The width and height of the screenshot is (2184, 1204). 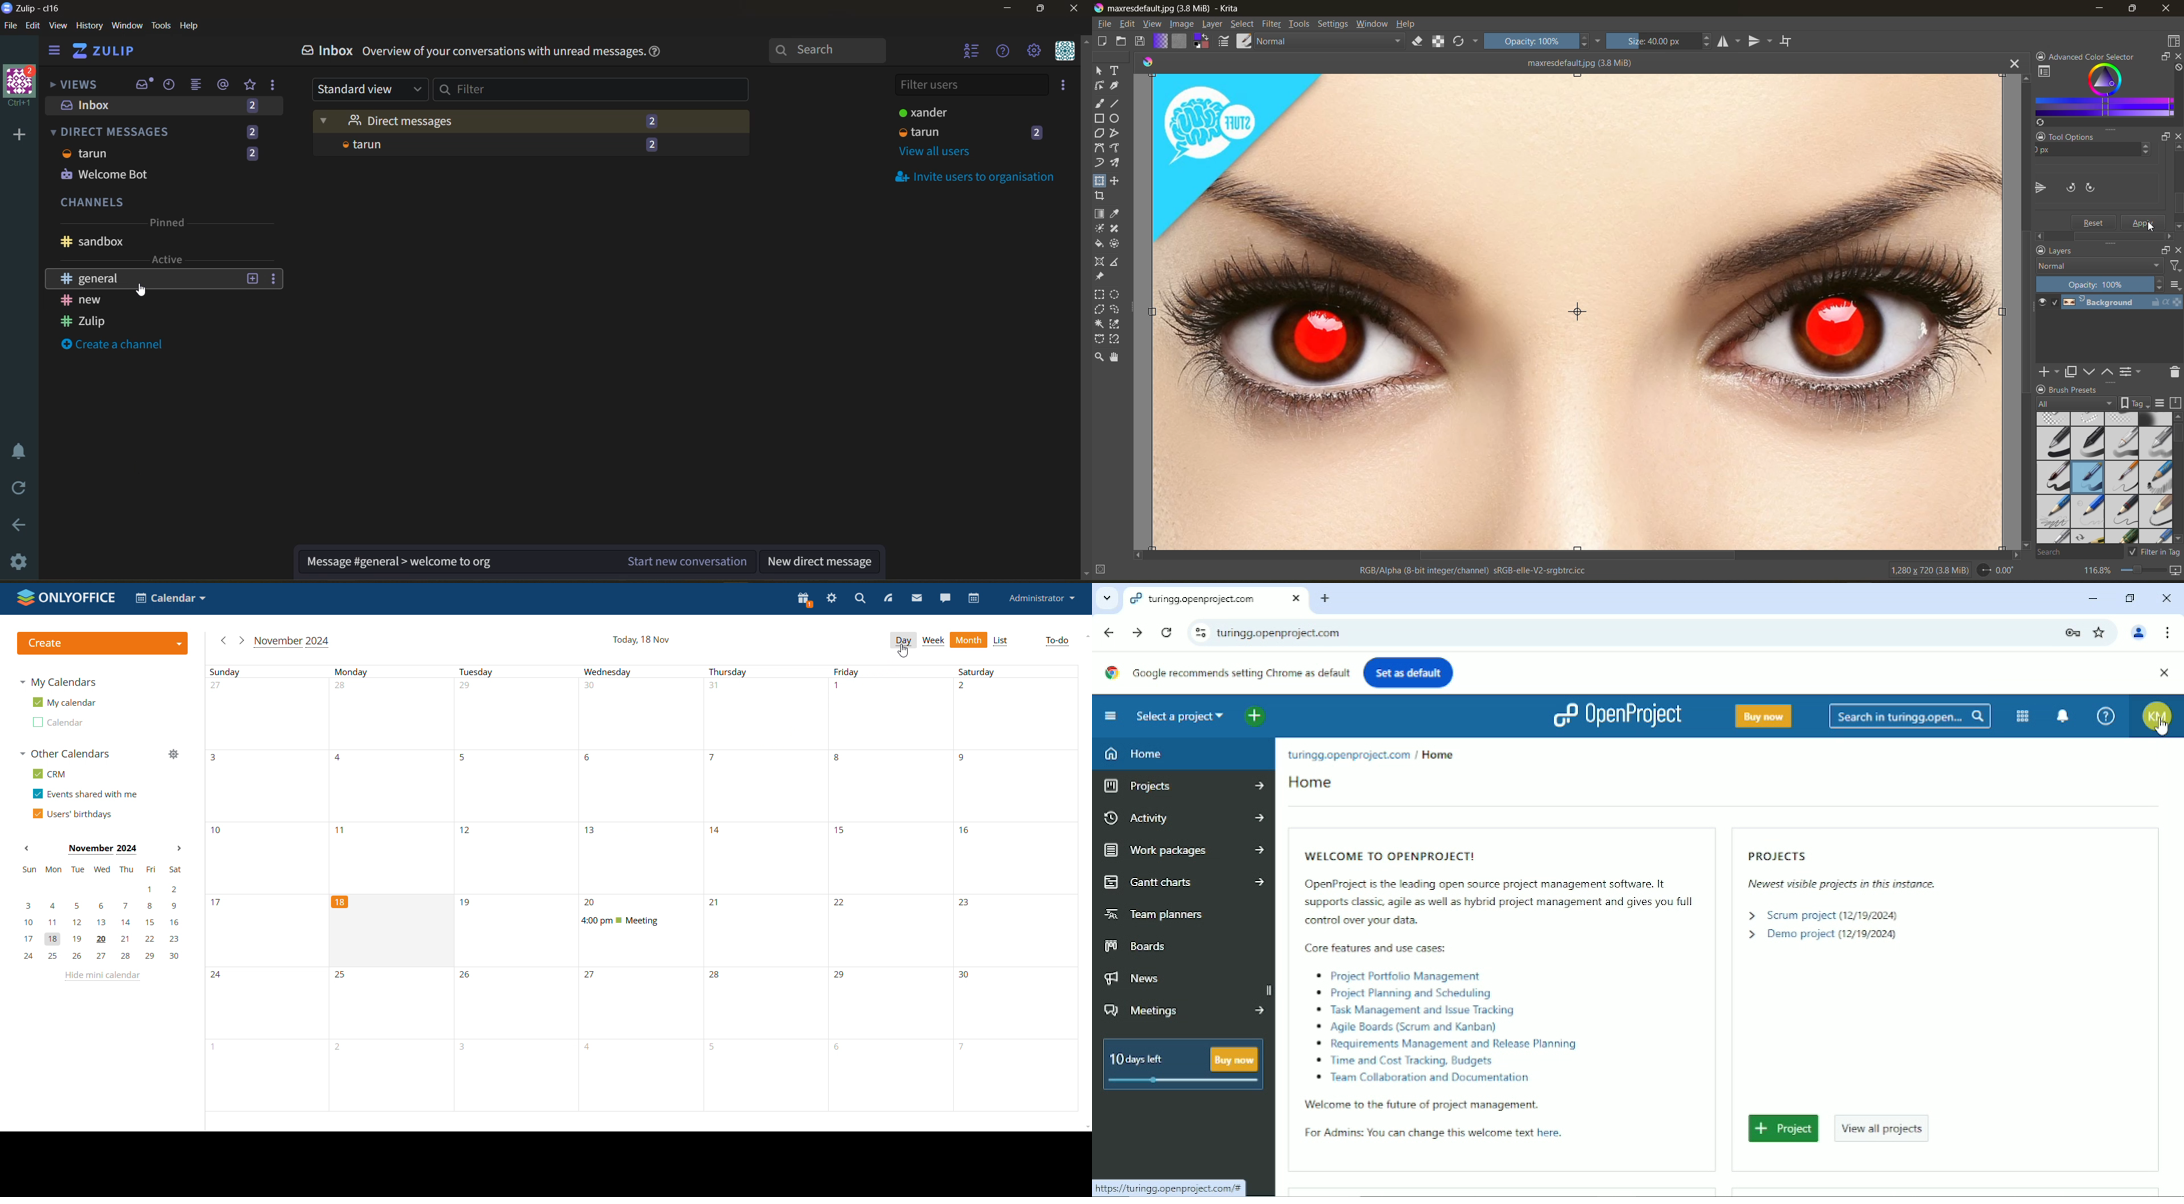 I want to click on maximize, so click(x=1038, y=12).